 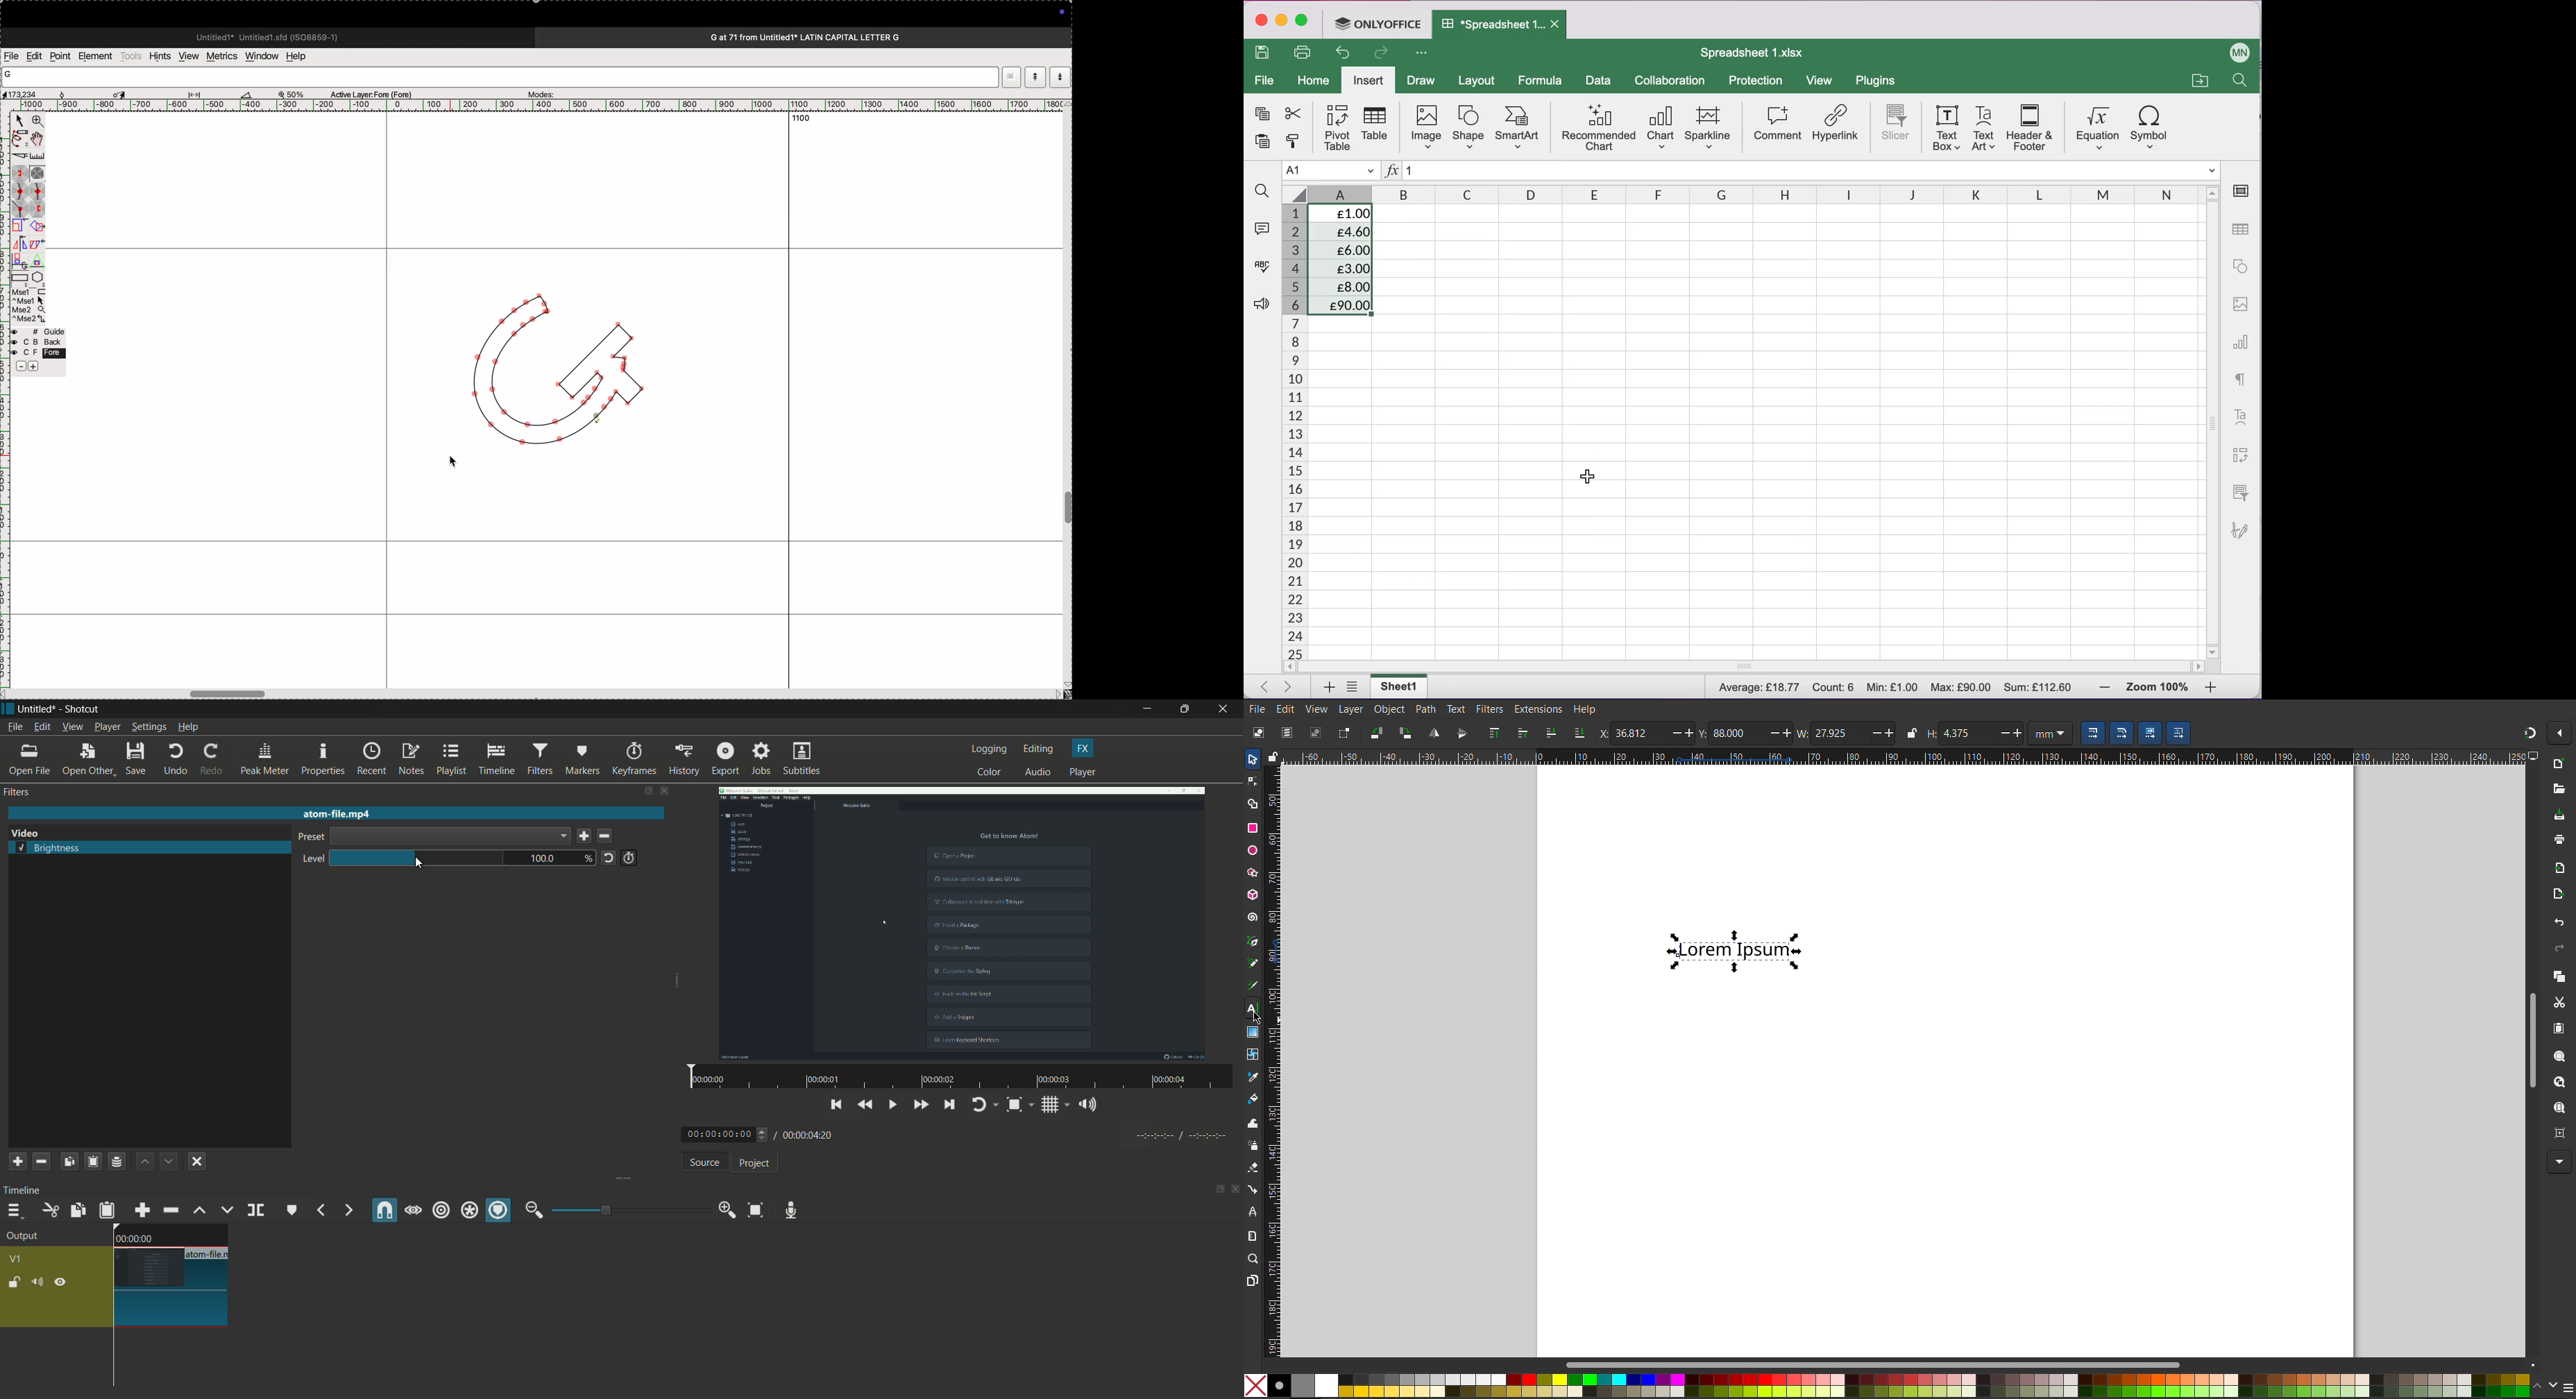 I want to click on Flip Horizontal , so click(x=1434, y=733).